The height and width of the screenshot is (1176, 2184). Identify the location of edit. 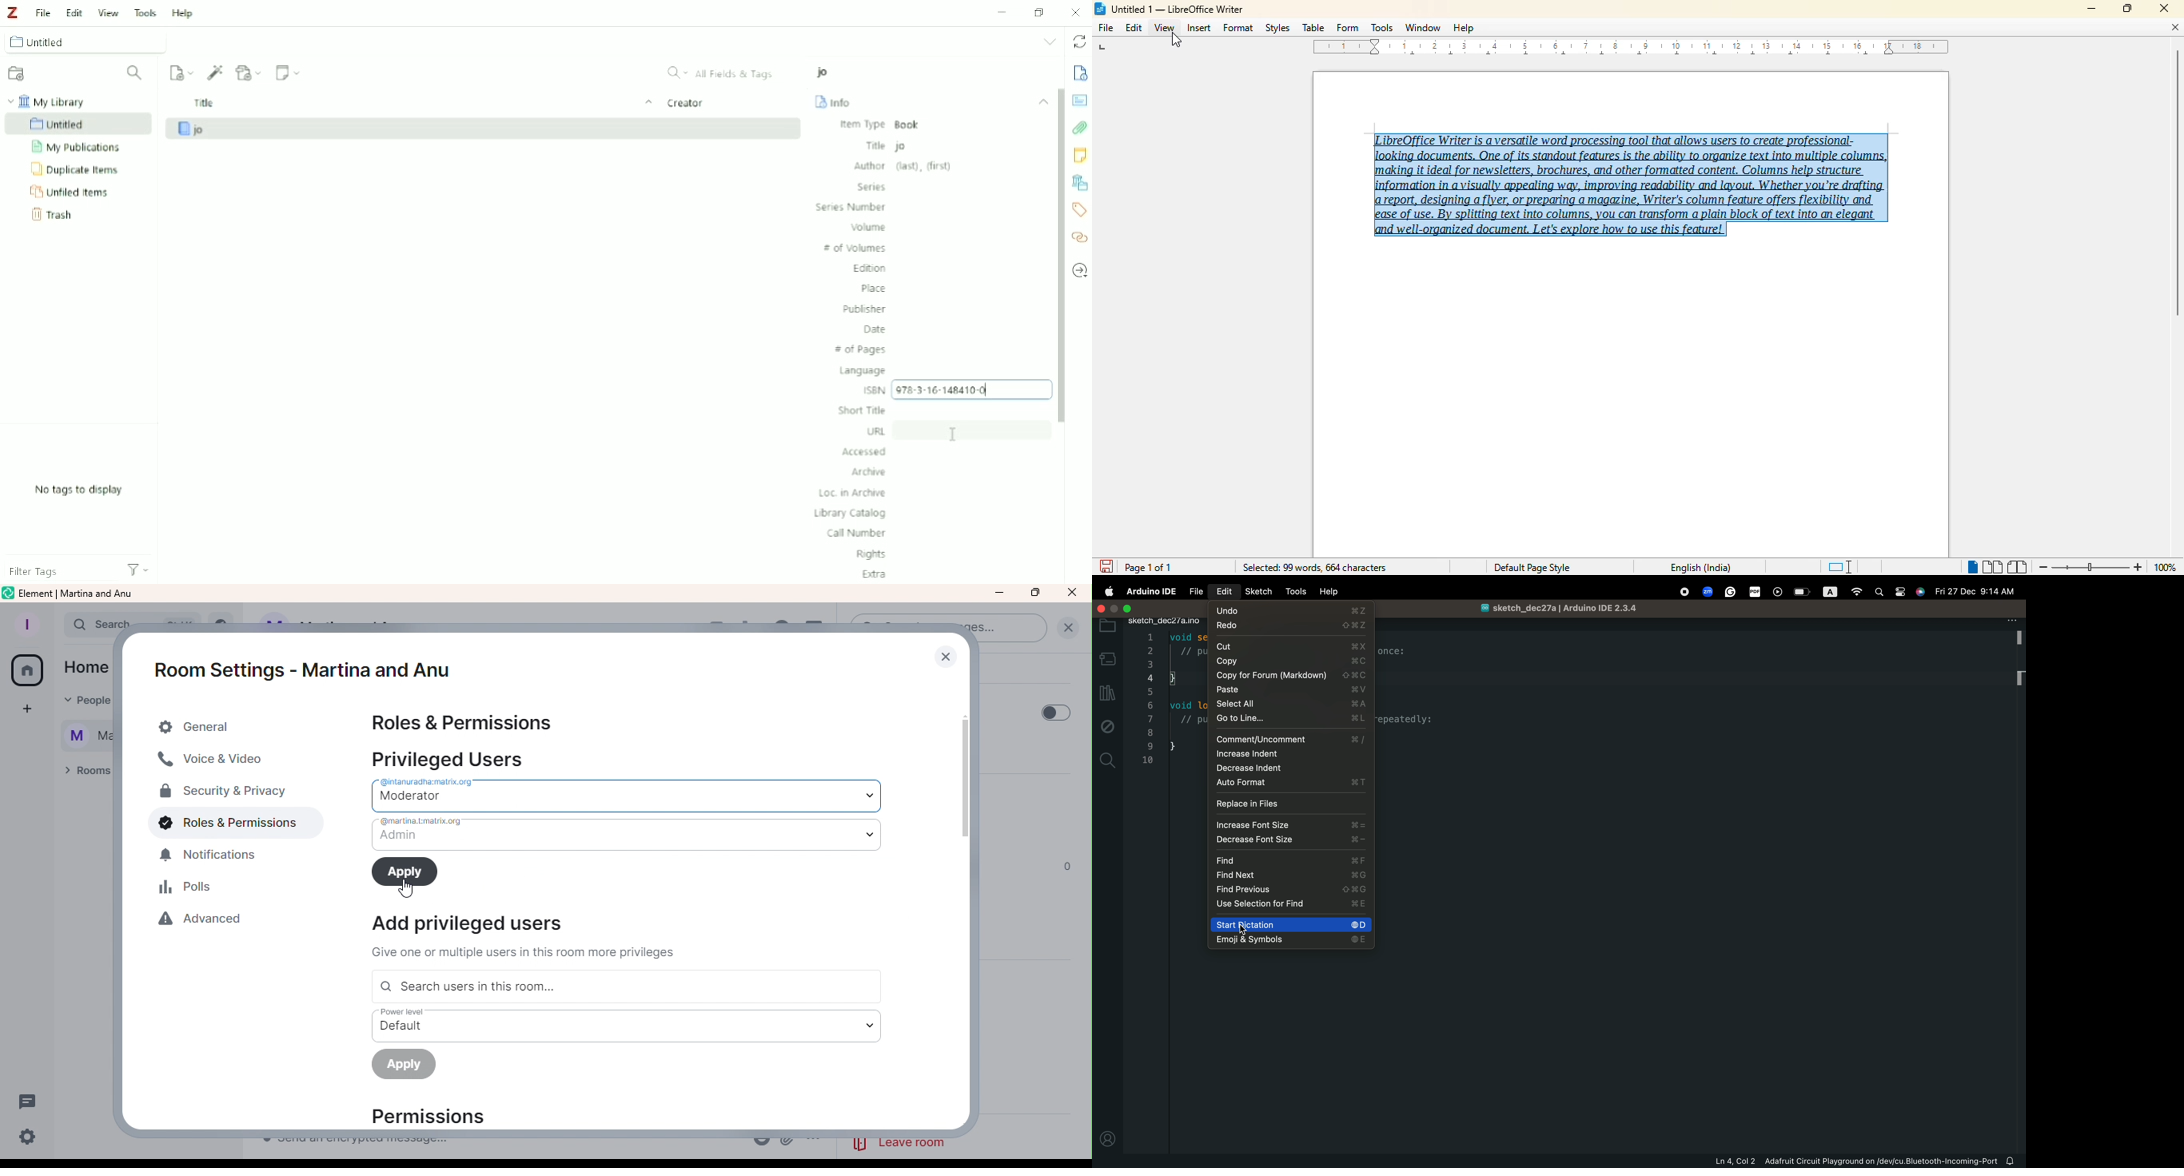
(1134, 28).